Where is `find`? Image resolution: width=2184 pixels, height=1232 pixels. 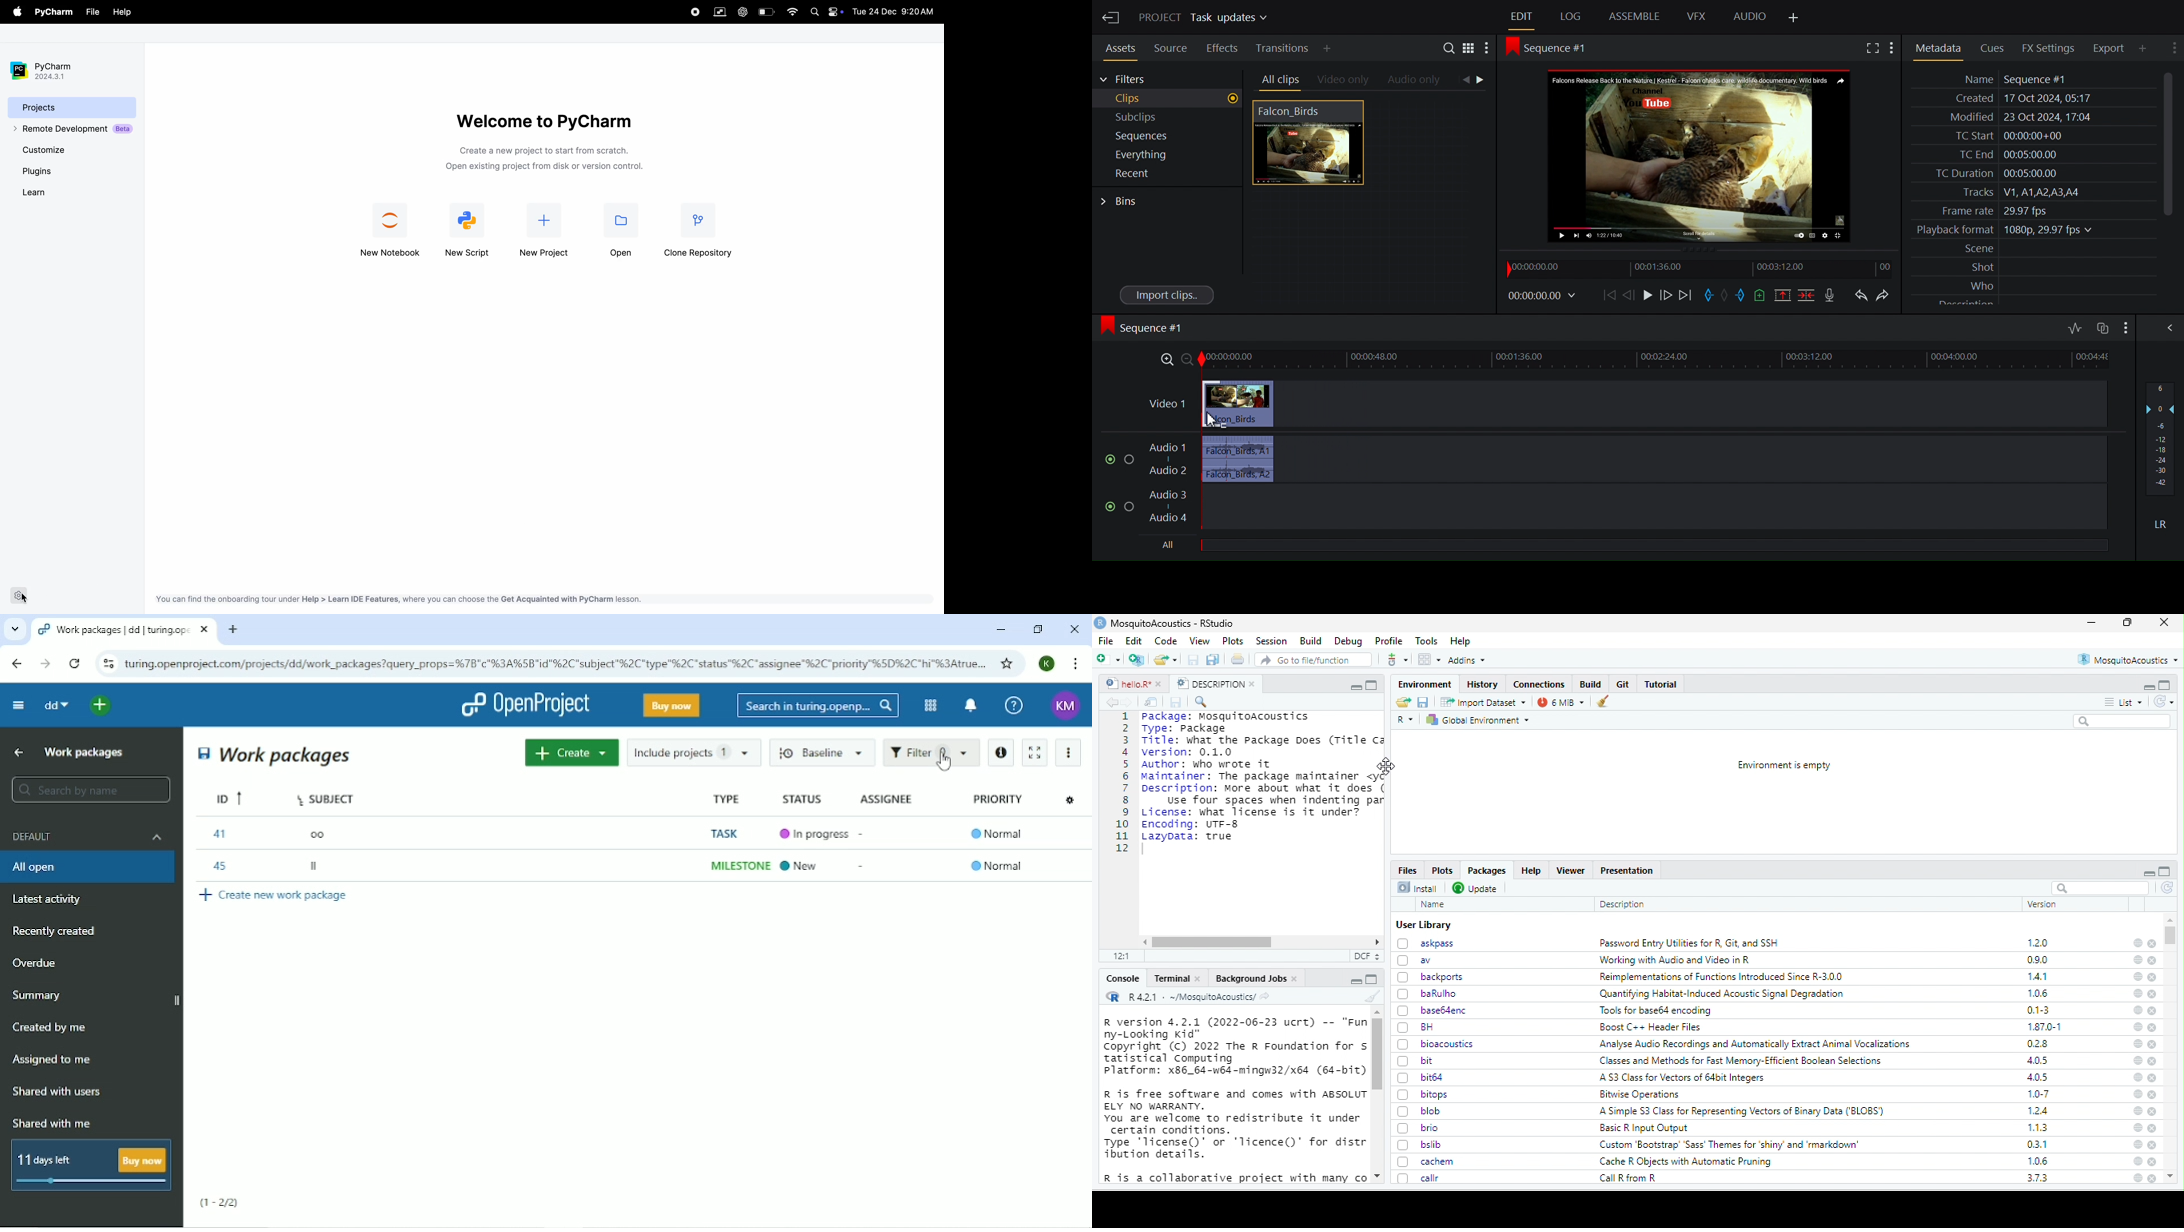 find is located at coordinates (1203, 702).